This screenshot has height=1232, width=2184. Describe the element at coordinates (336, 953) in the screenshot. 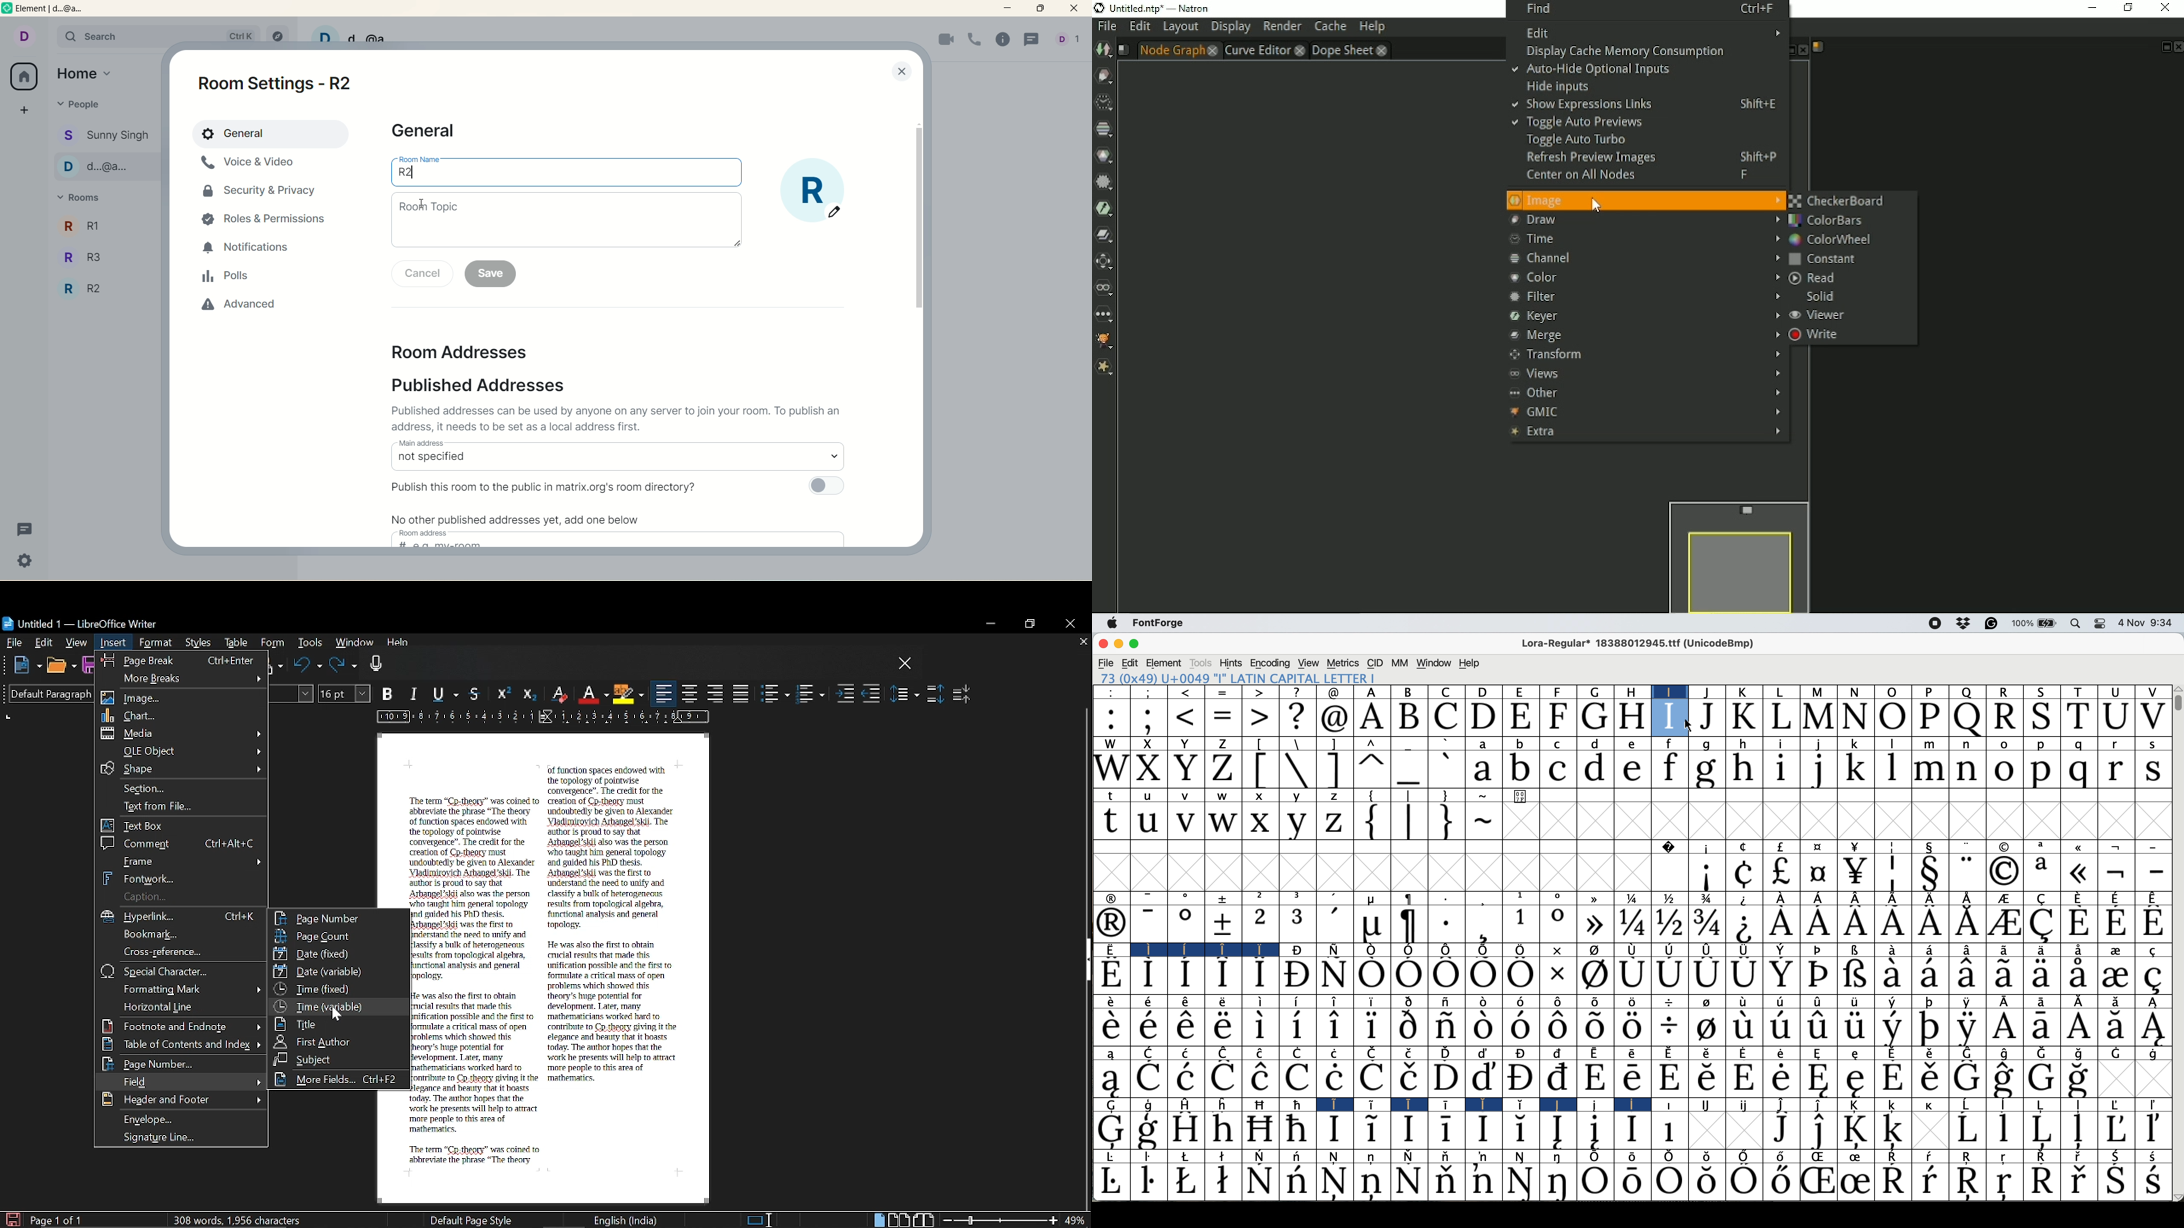

I see `Date` at that location.